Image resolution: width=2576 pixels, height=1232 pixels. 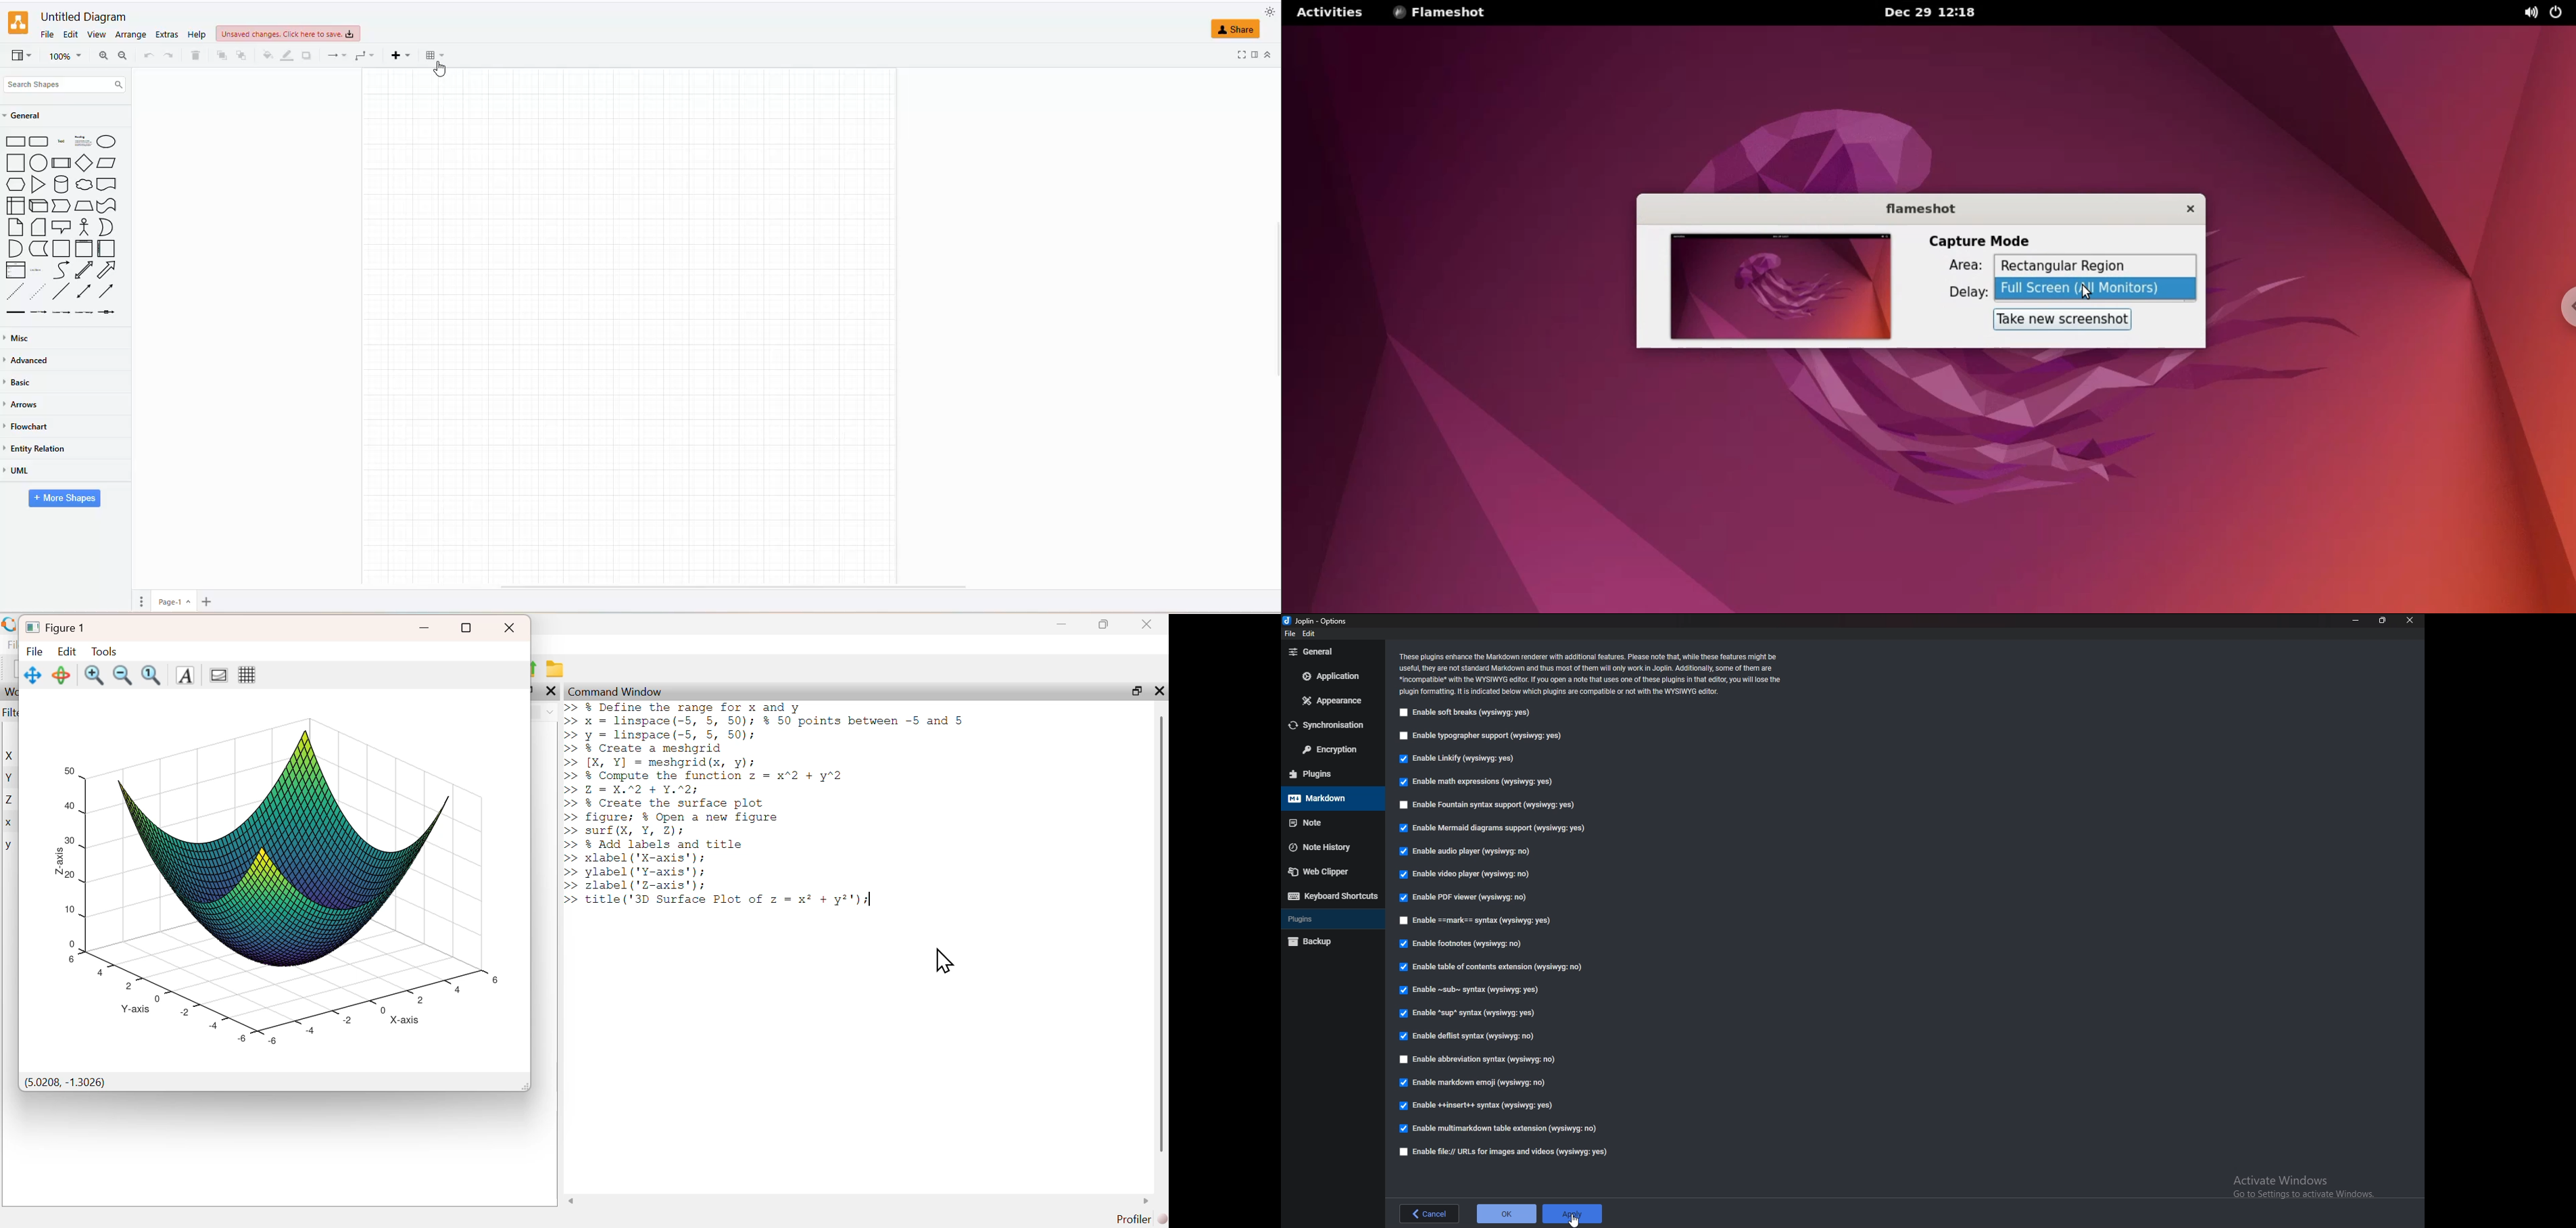 What do you see at coordinates (287, 35) in the screenshot?
I see `unsaved changes click here to save` at bounding box center [287, 35].